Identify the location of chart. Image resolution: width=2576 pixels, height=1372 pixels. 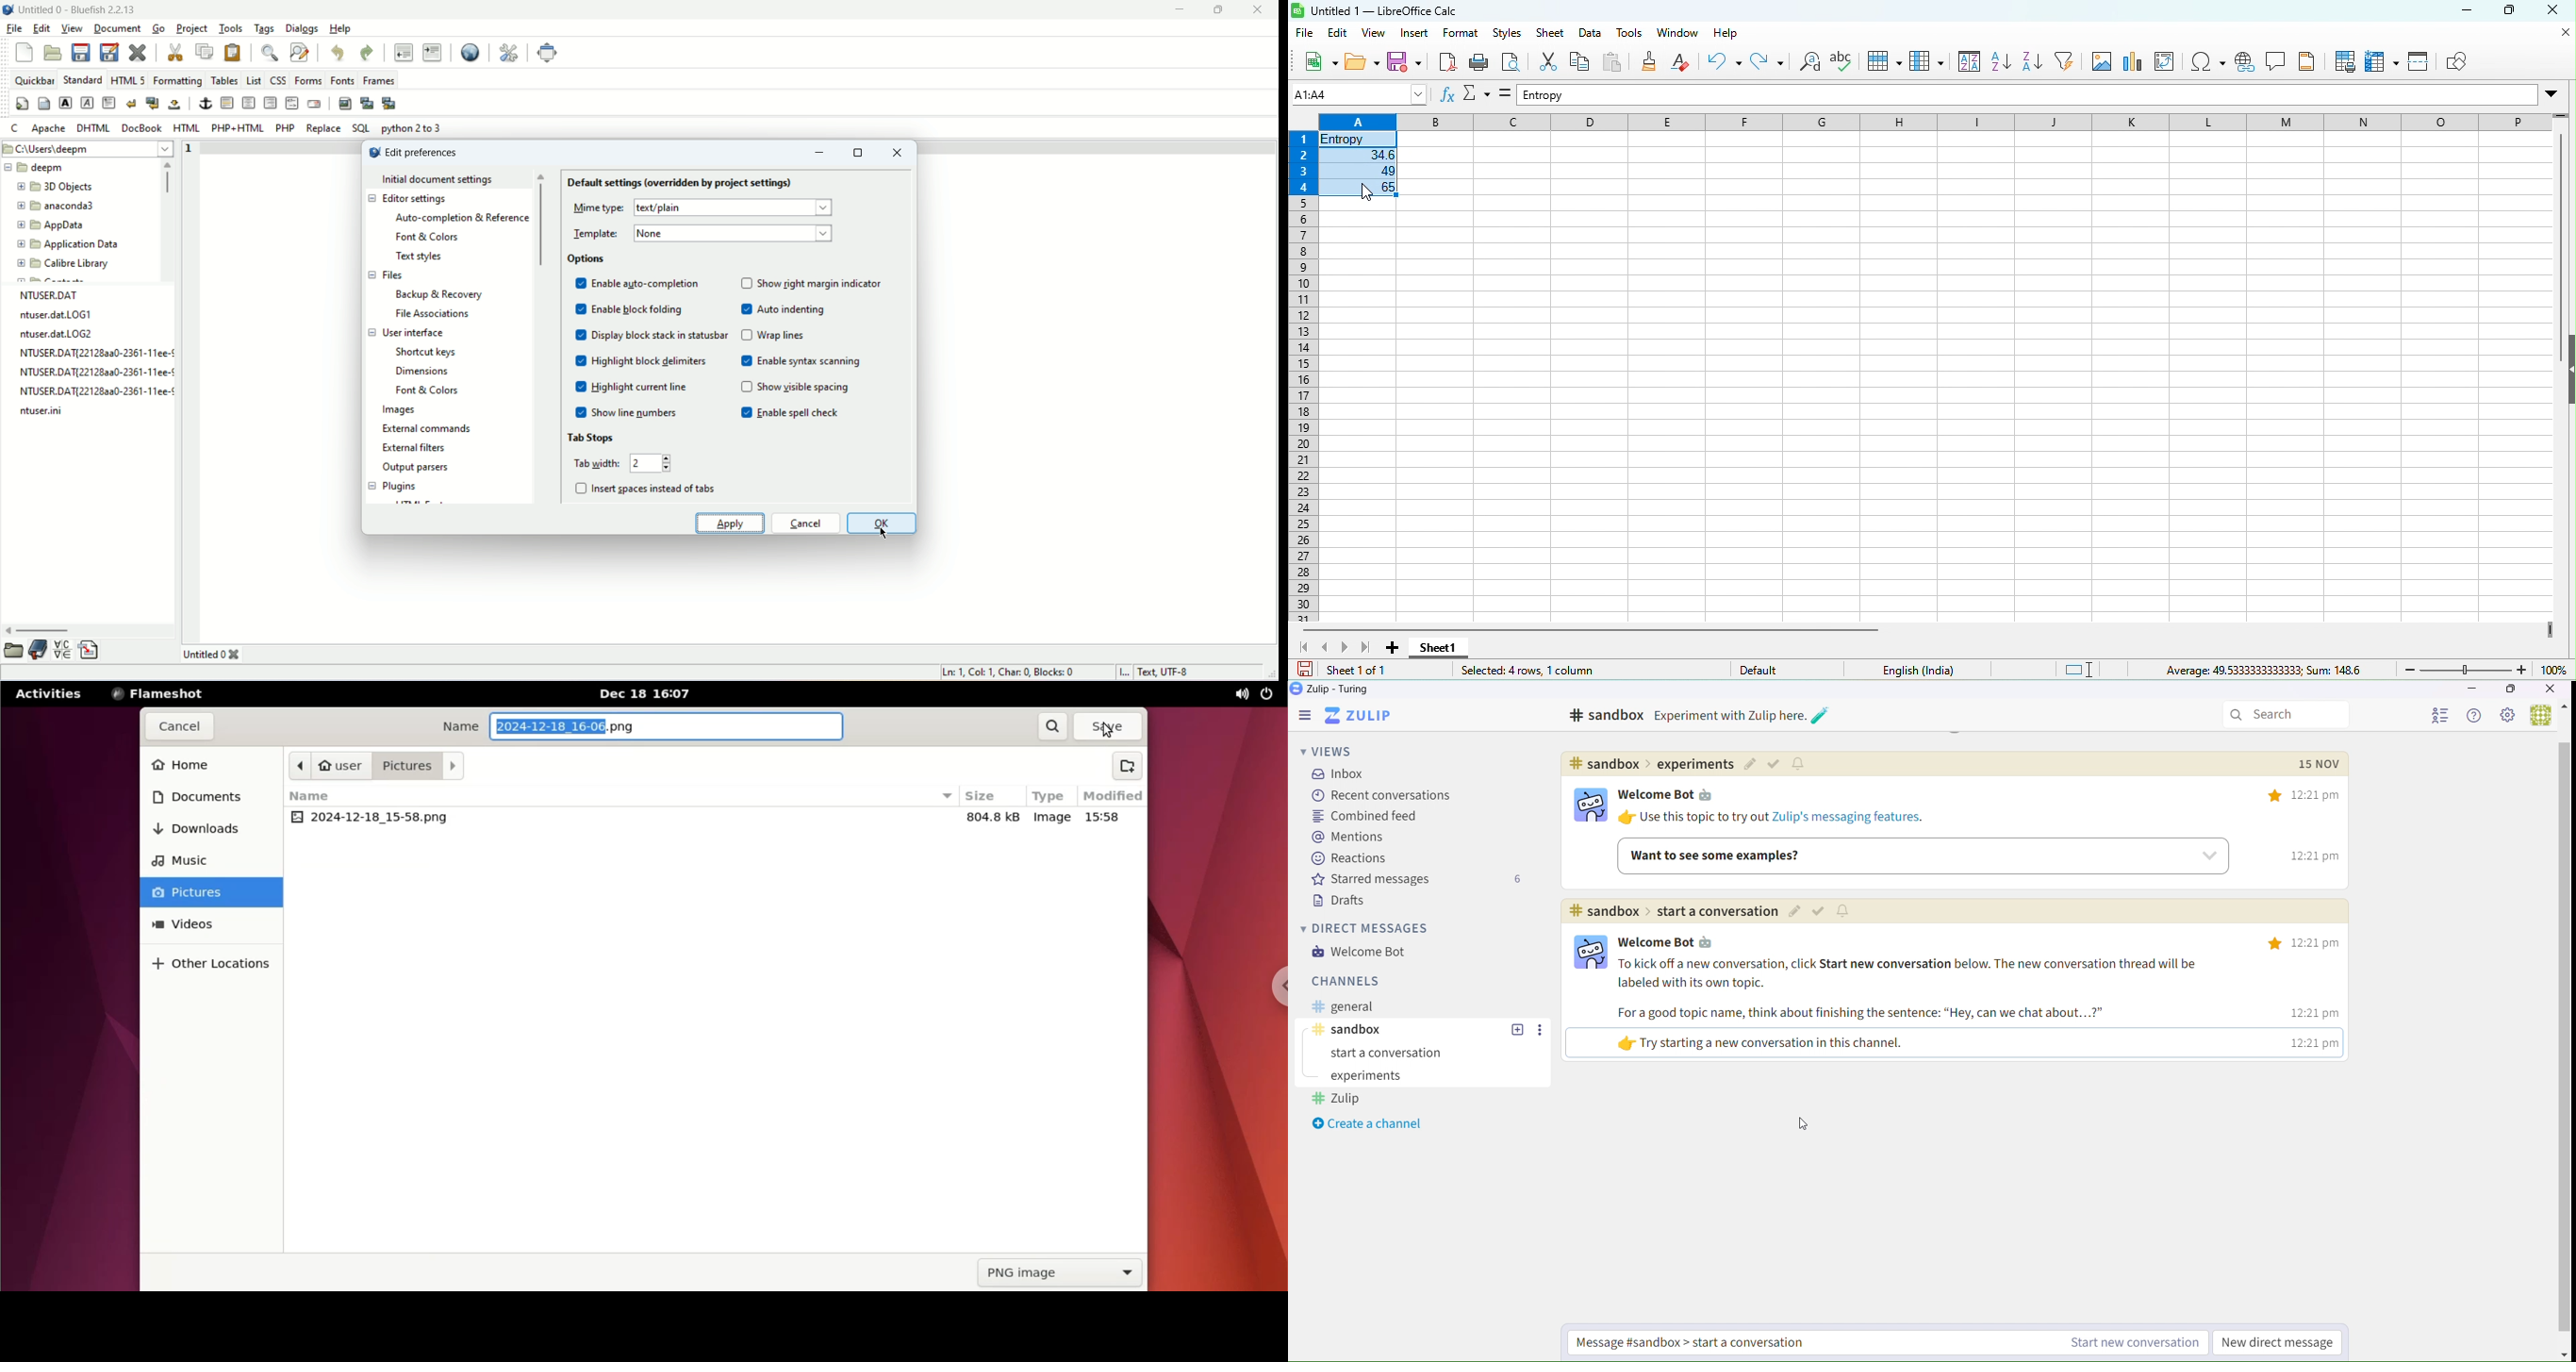
(2137, 61).